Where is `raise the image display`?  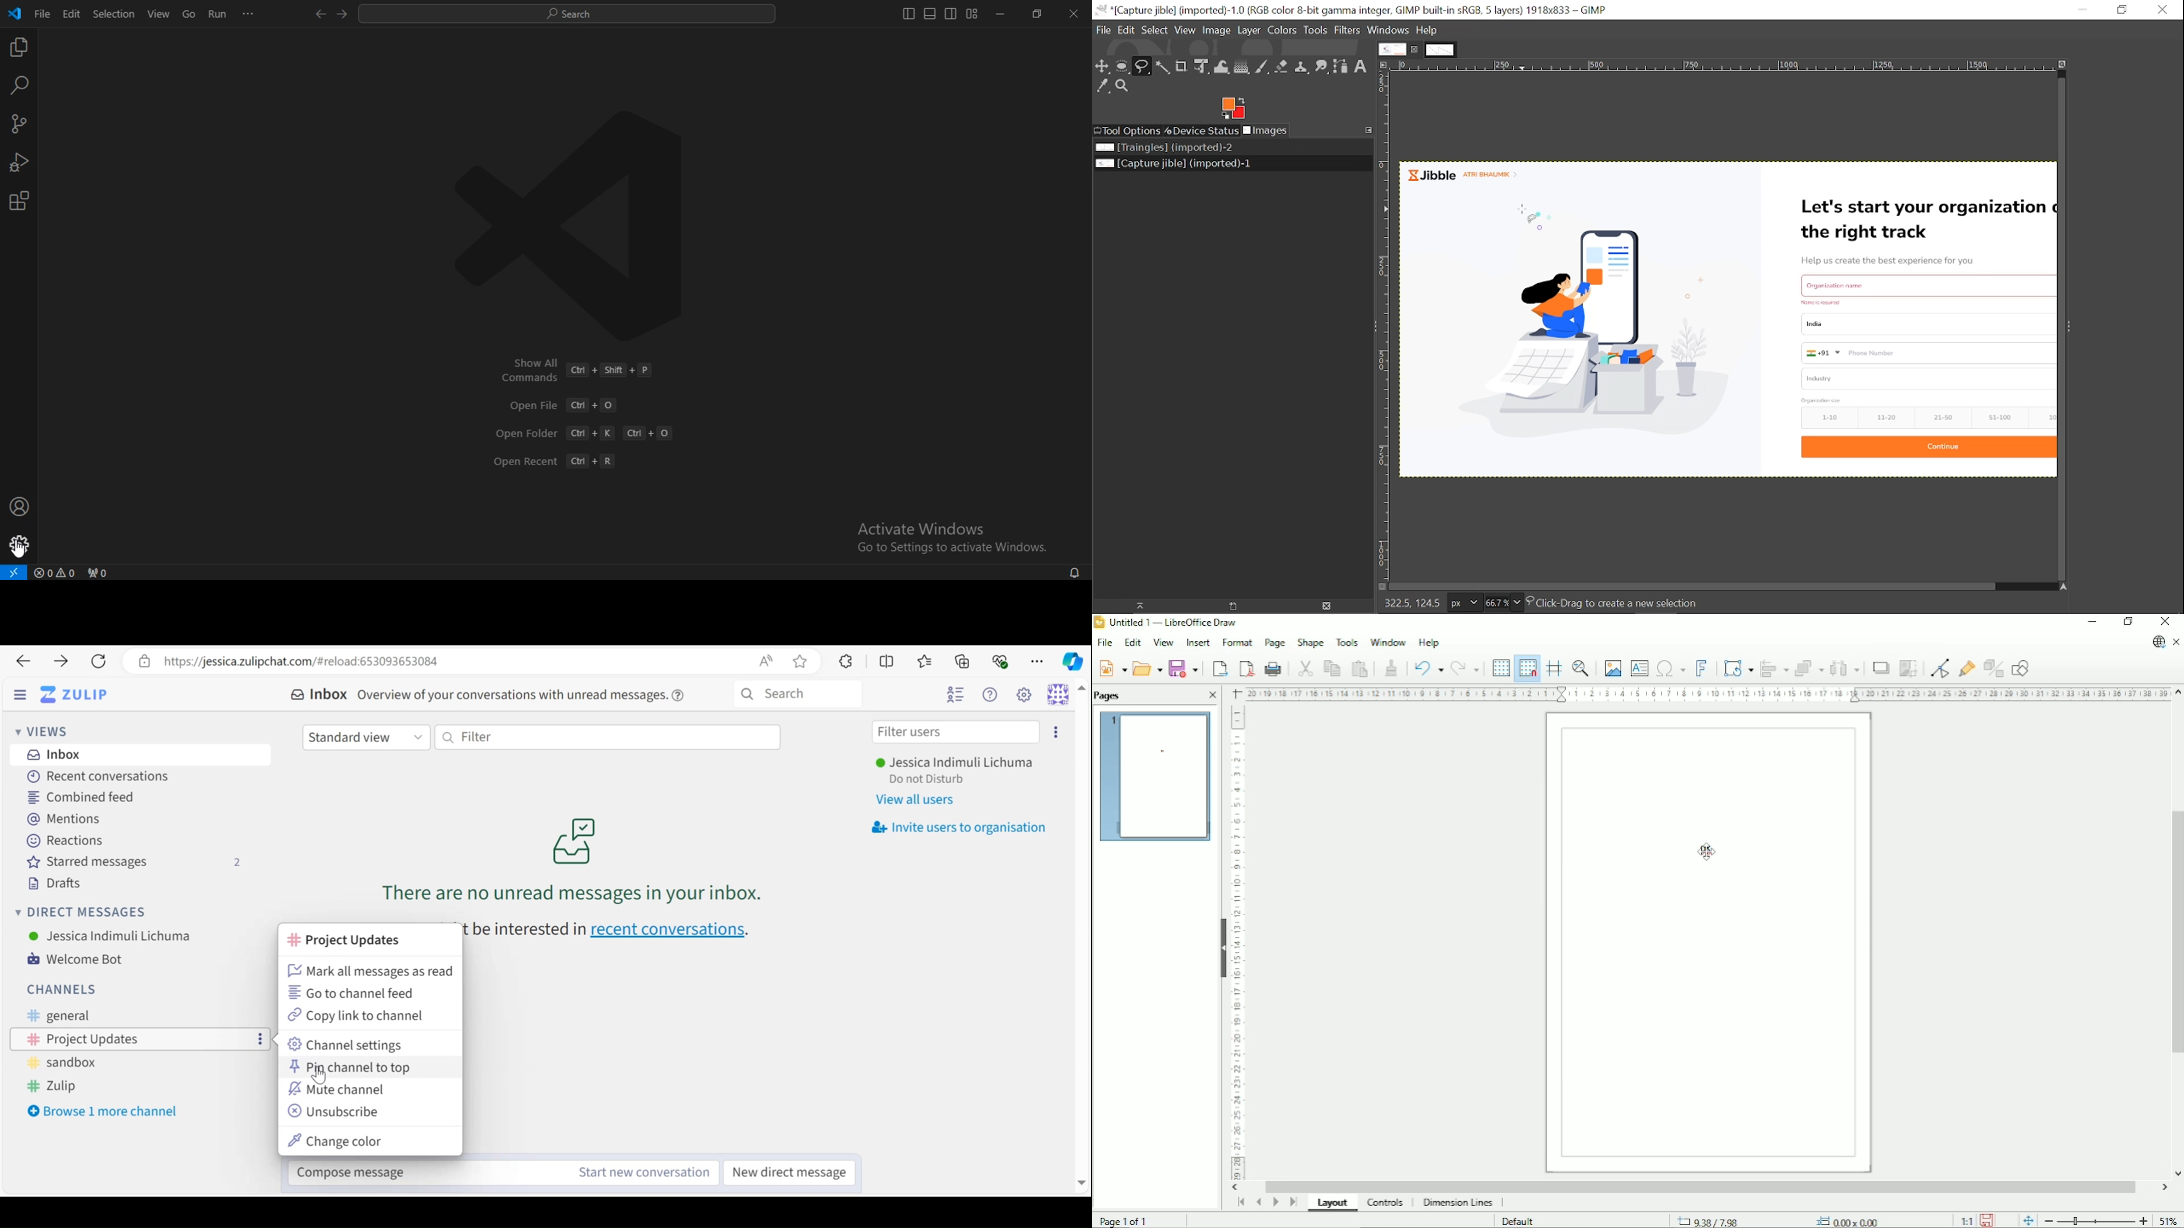 raise the image display is located at coordinates (1135, 605).